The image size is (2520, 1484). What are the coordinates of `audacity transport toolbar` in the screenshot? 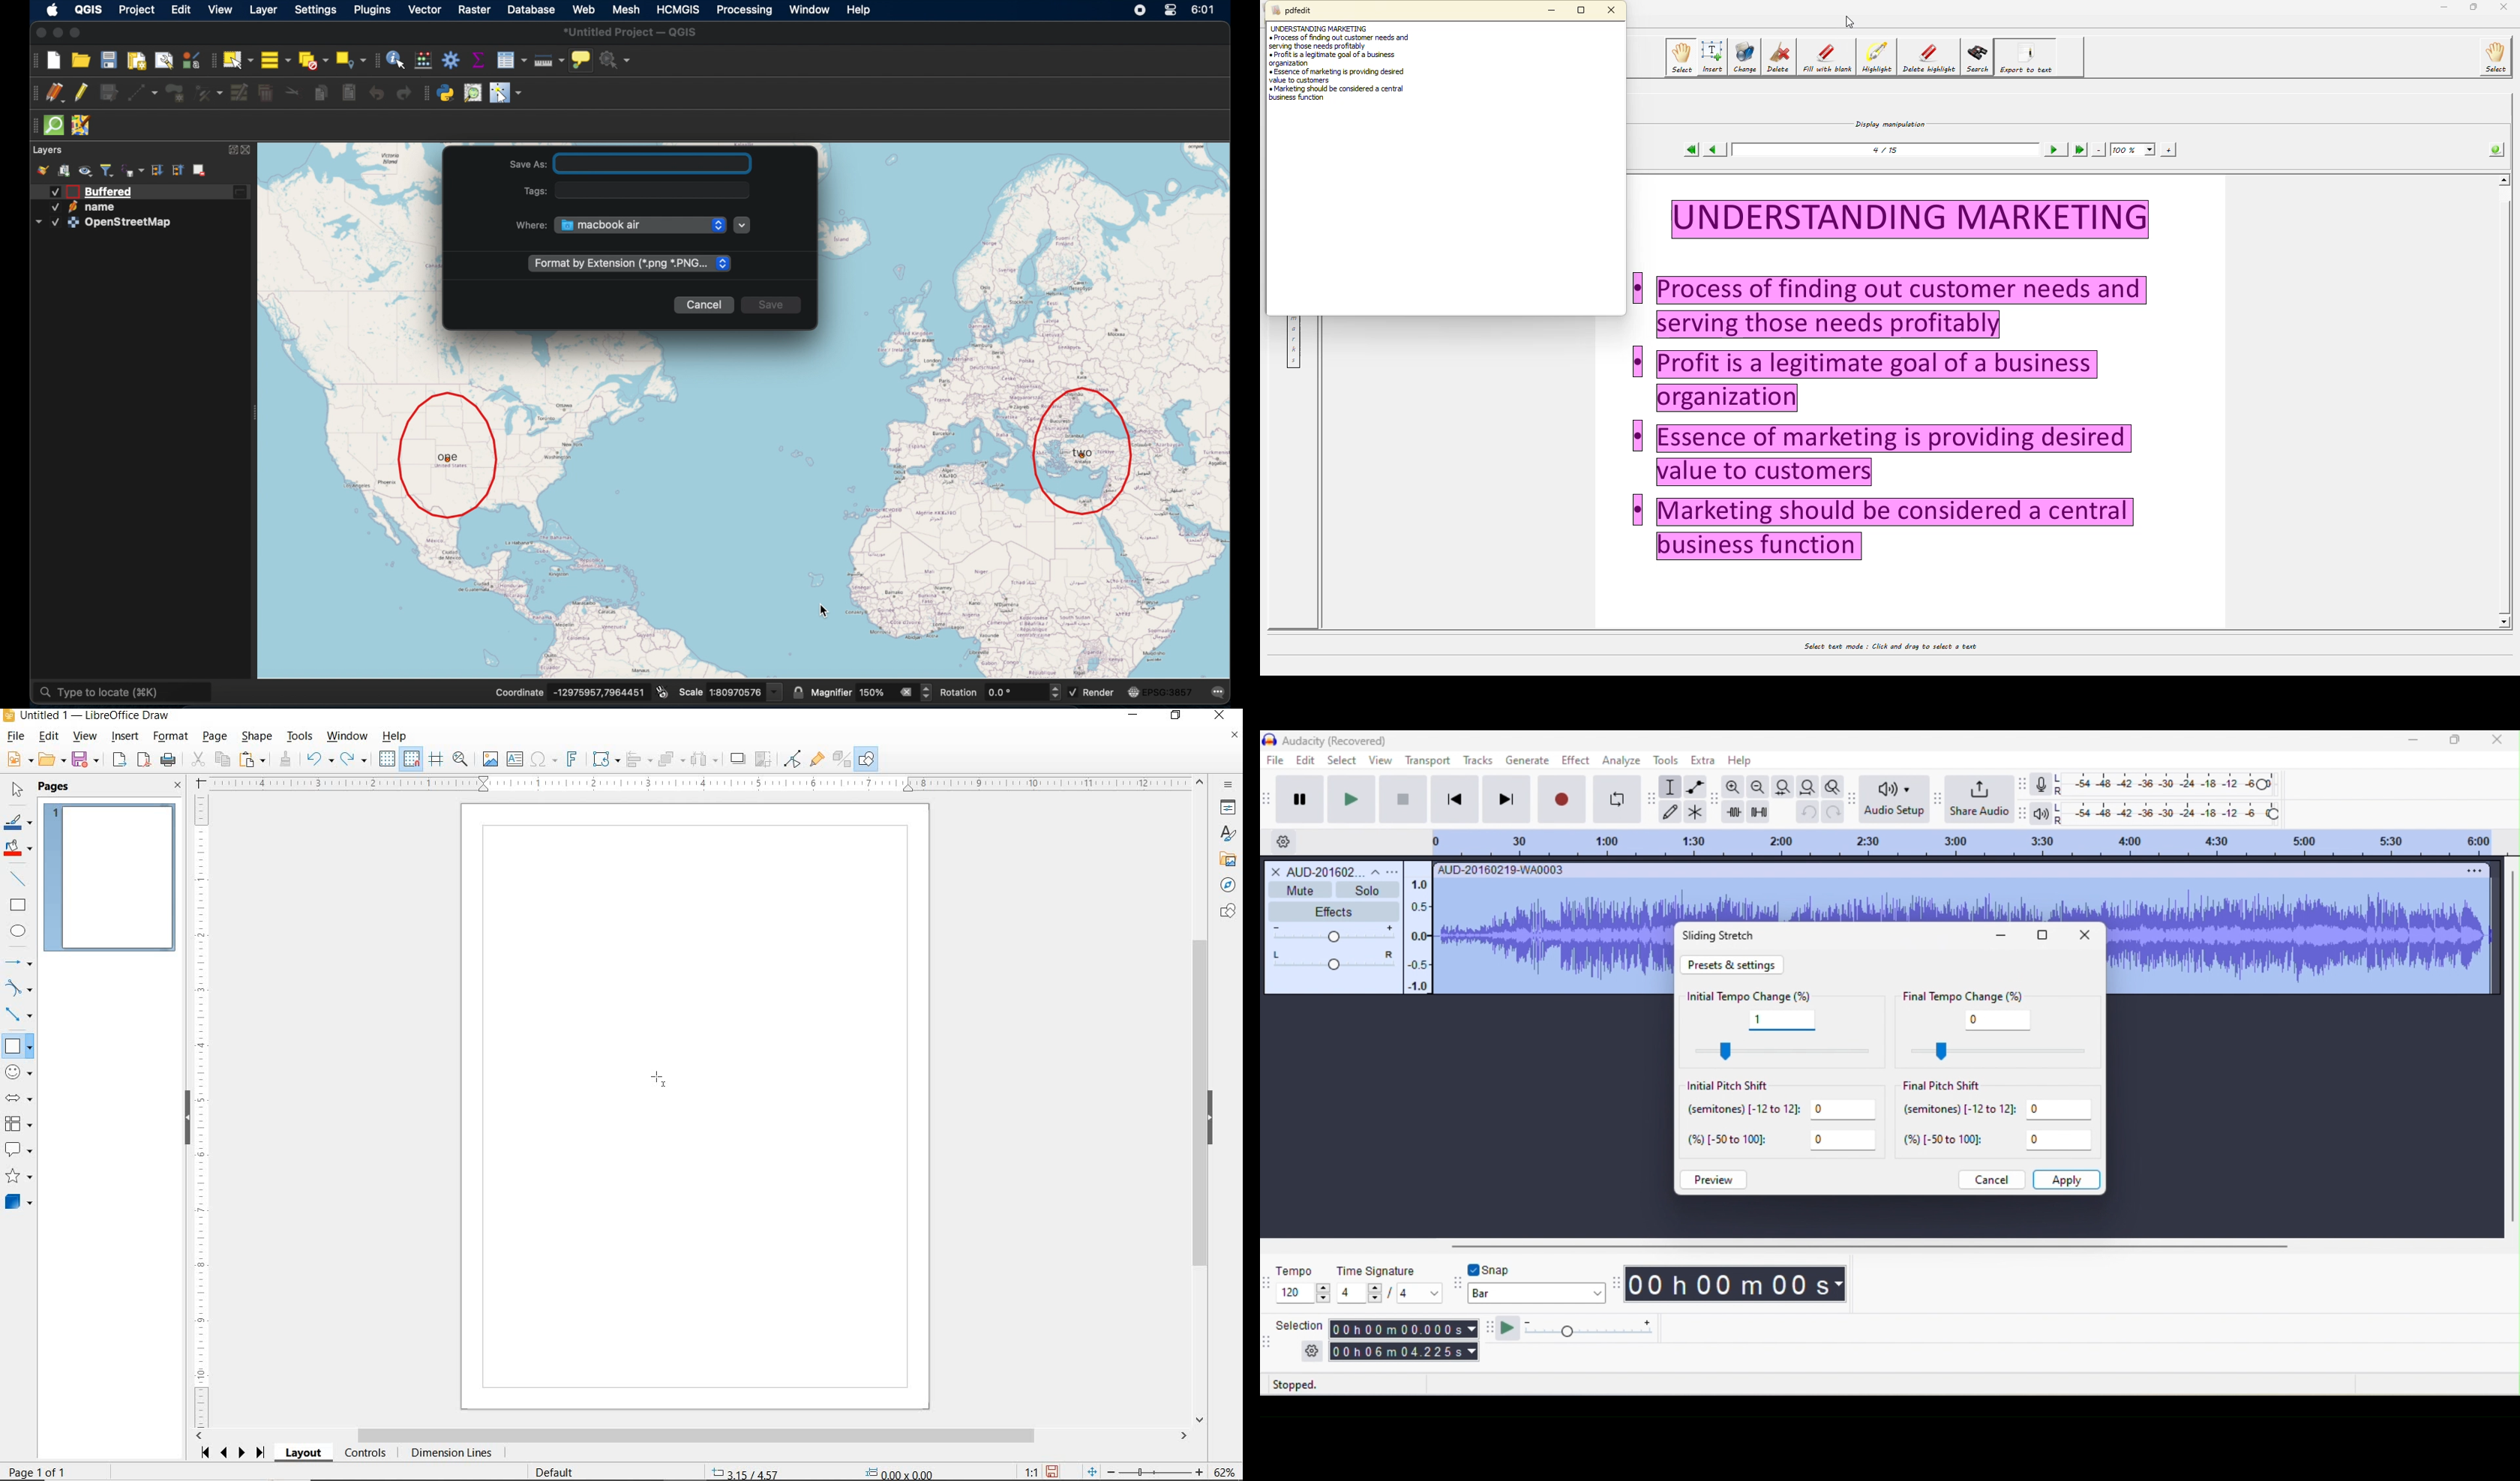 It's located at (1268, 798).